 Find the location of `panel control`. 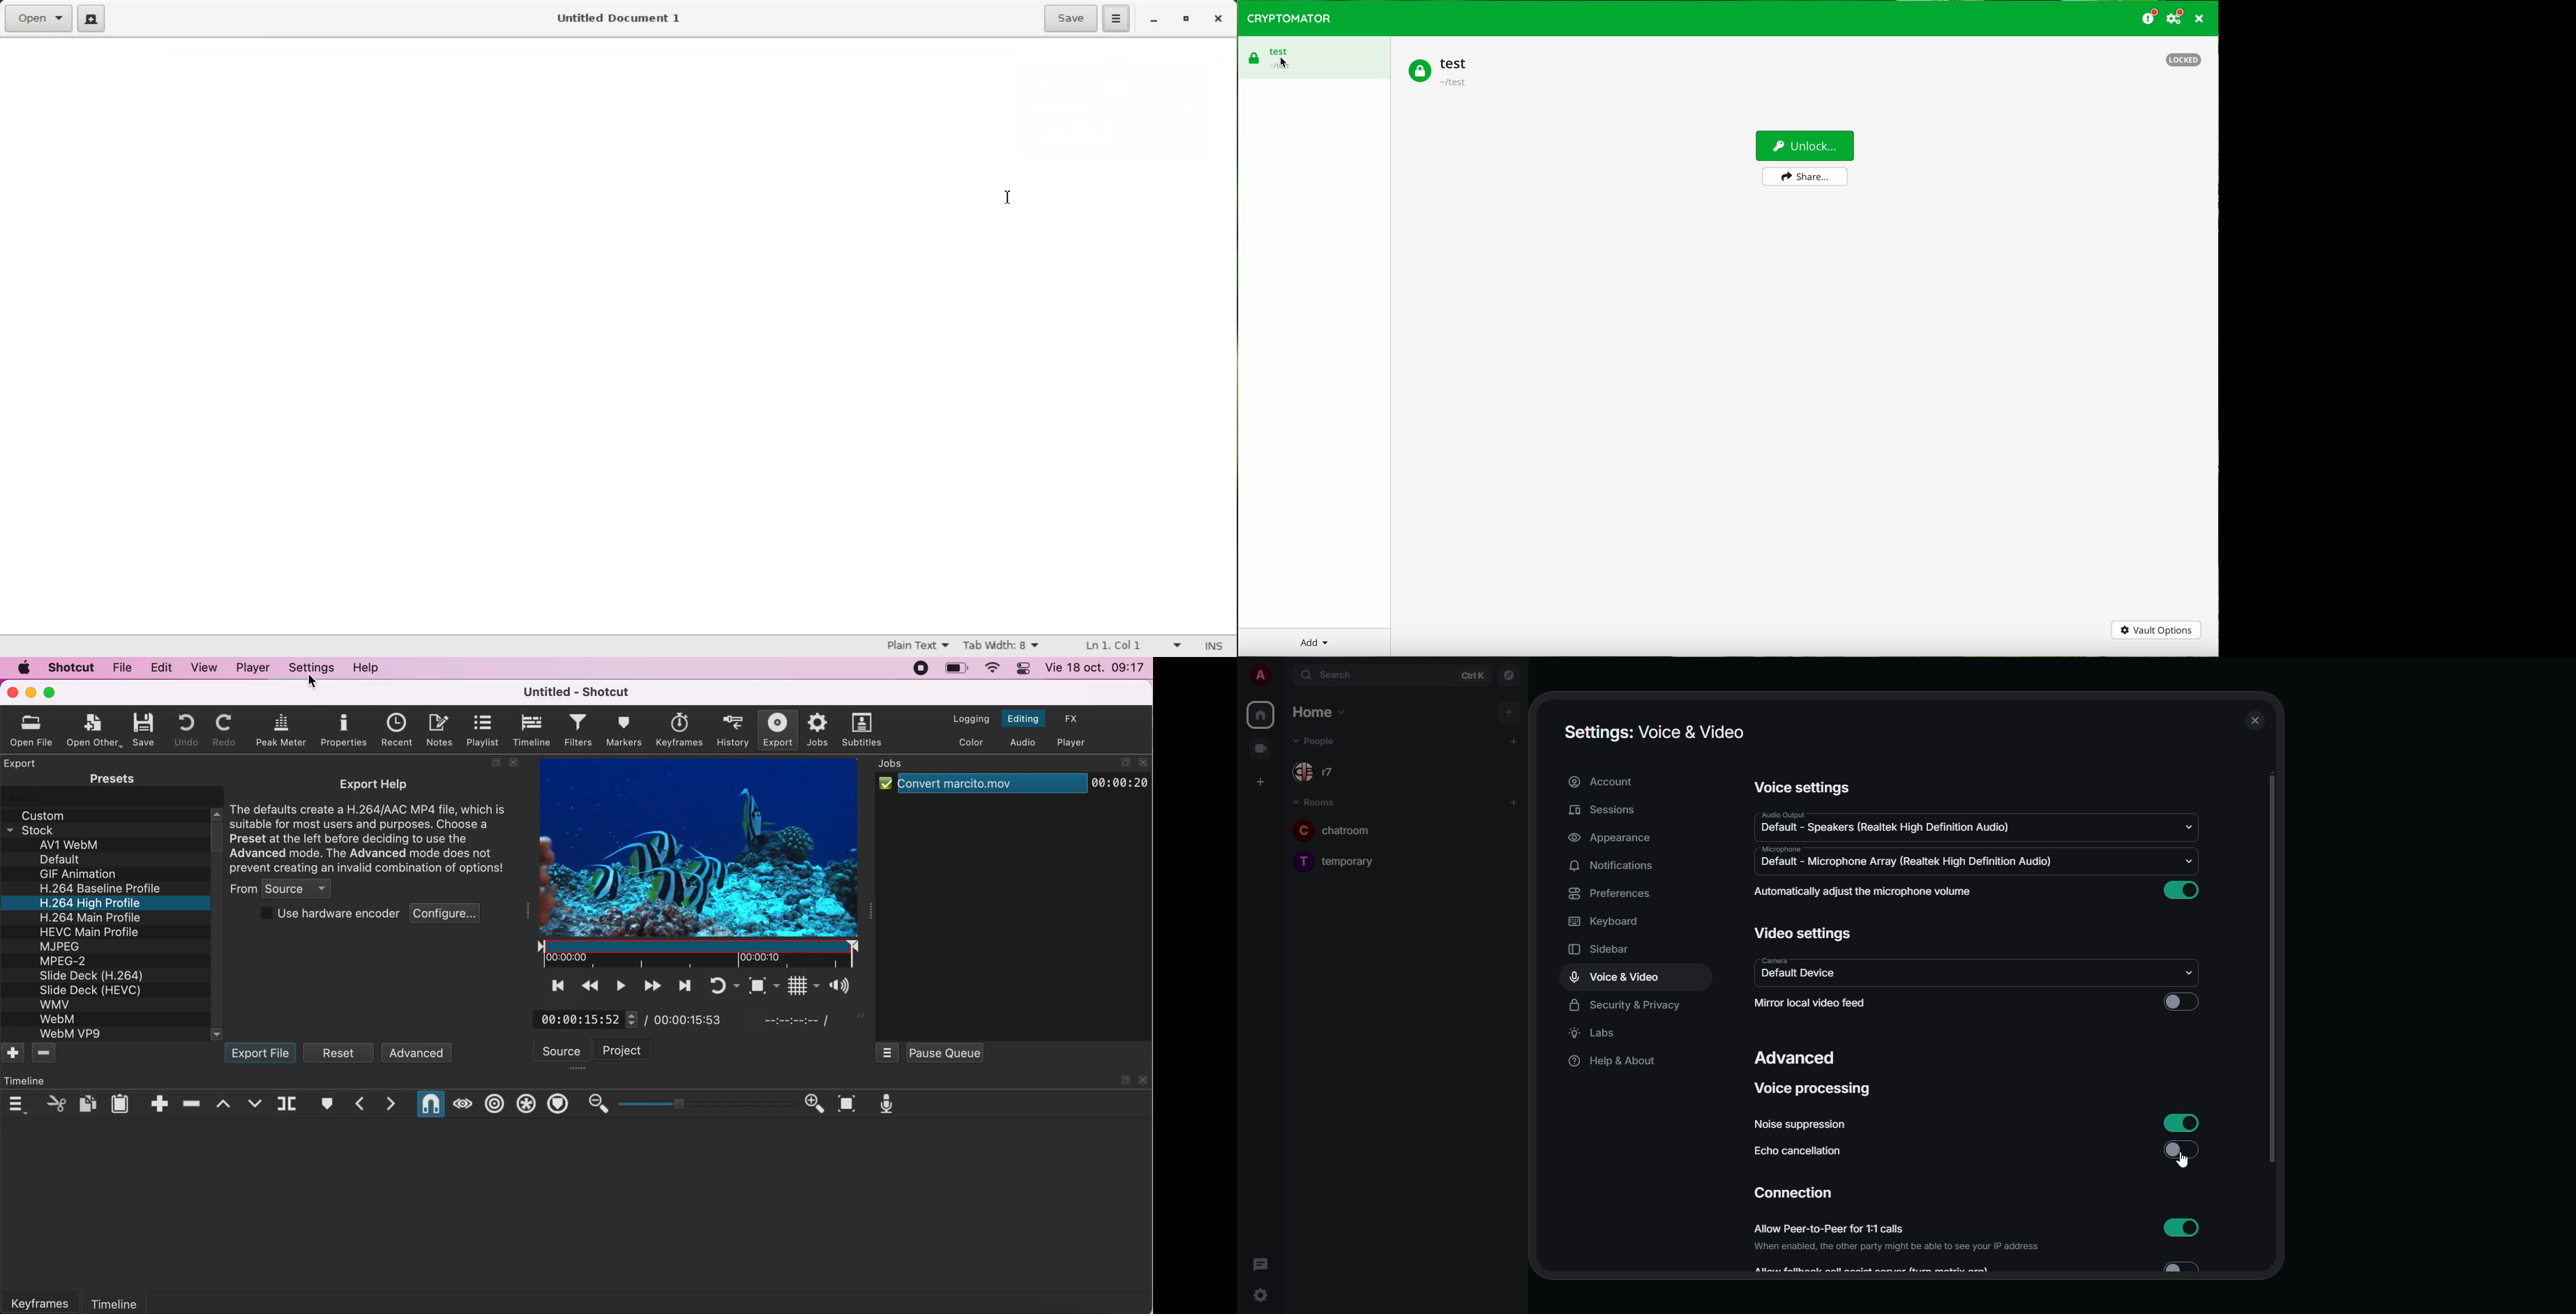

panel control is located at coordinates (1025, 668).